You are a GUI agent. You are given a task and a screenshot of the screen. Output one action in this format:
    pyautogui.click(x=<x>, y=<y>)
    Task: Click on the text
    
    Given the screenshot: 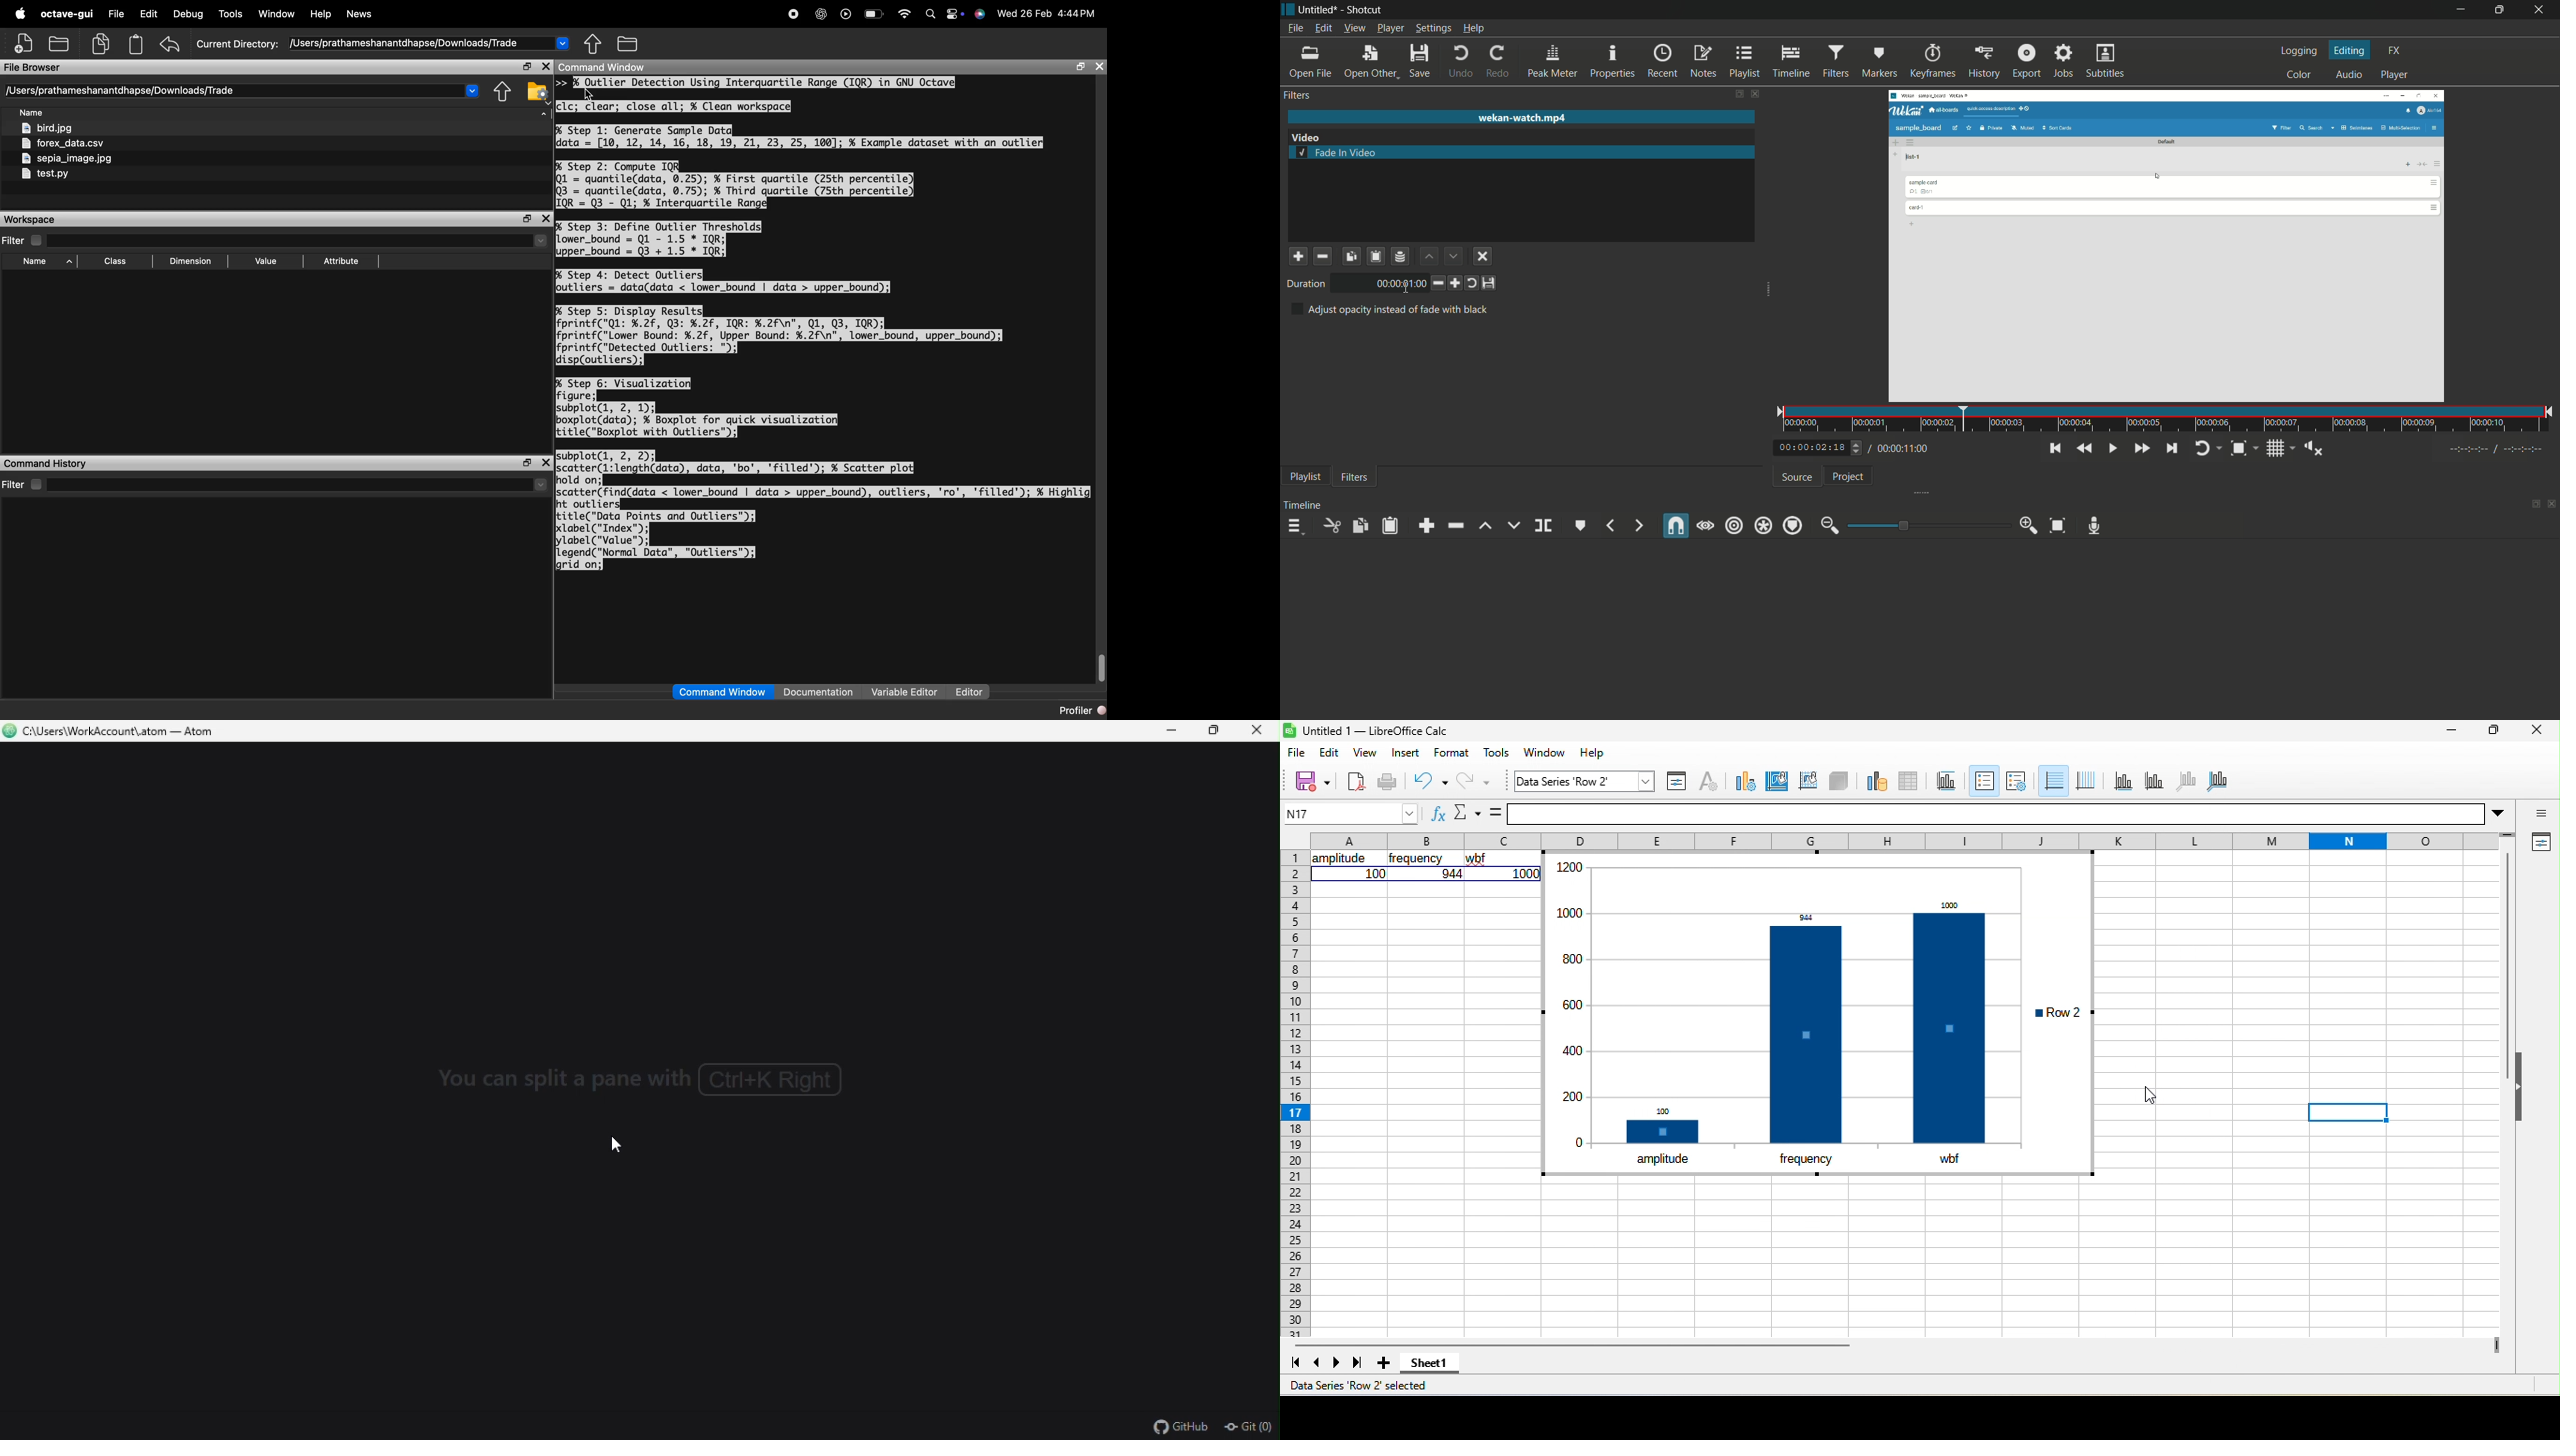 What is the action you would take?
    pyautogui.click(x=1389, y=309)
    